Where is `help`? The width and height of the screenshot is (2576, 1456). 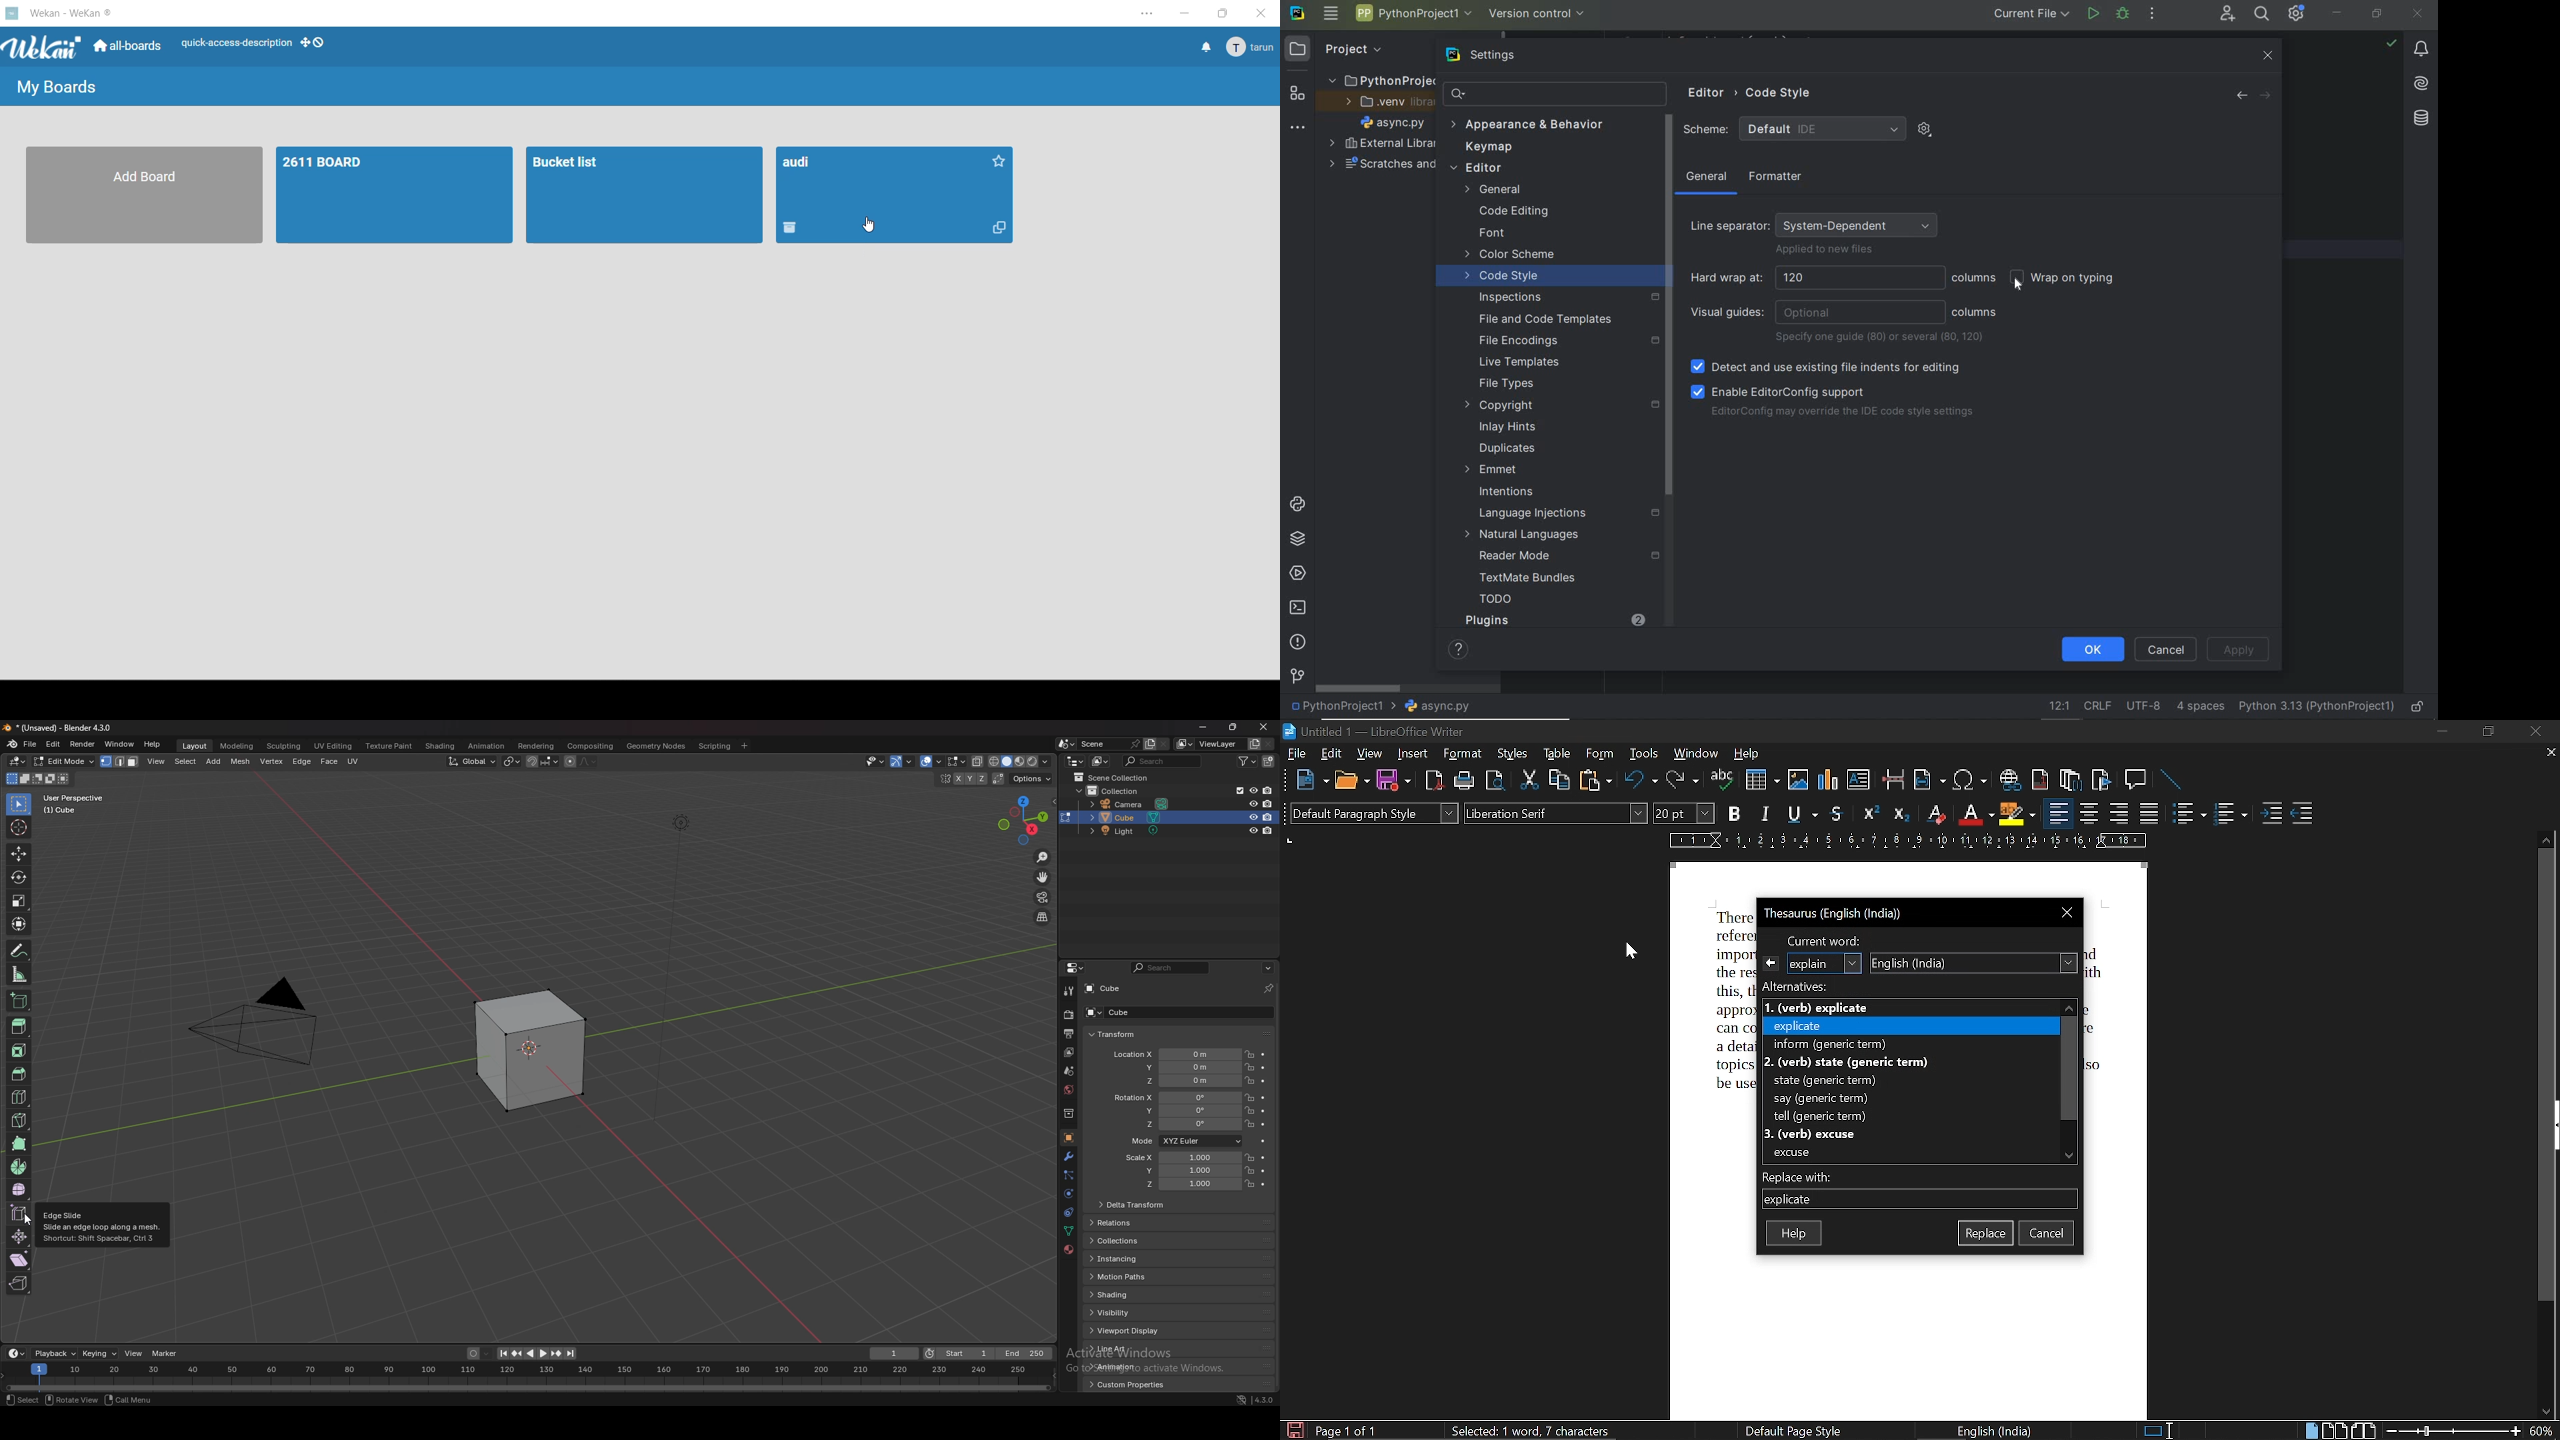
help is located at coordinates (1796, 1233).